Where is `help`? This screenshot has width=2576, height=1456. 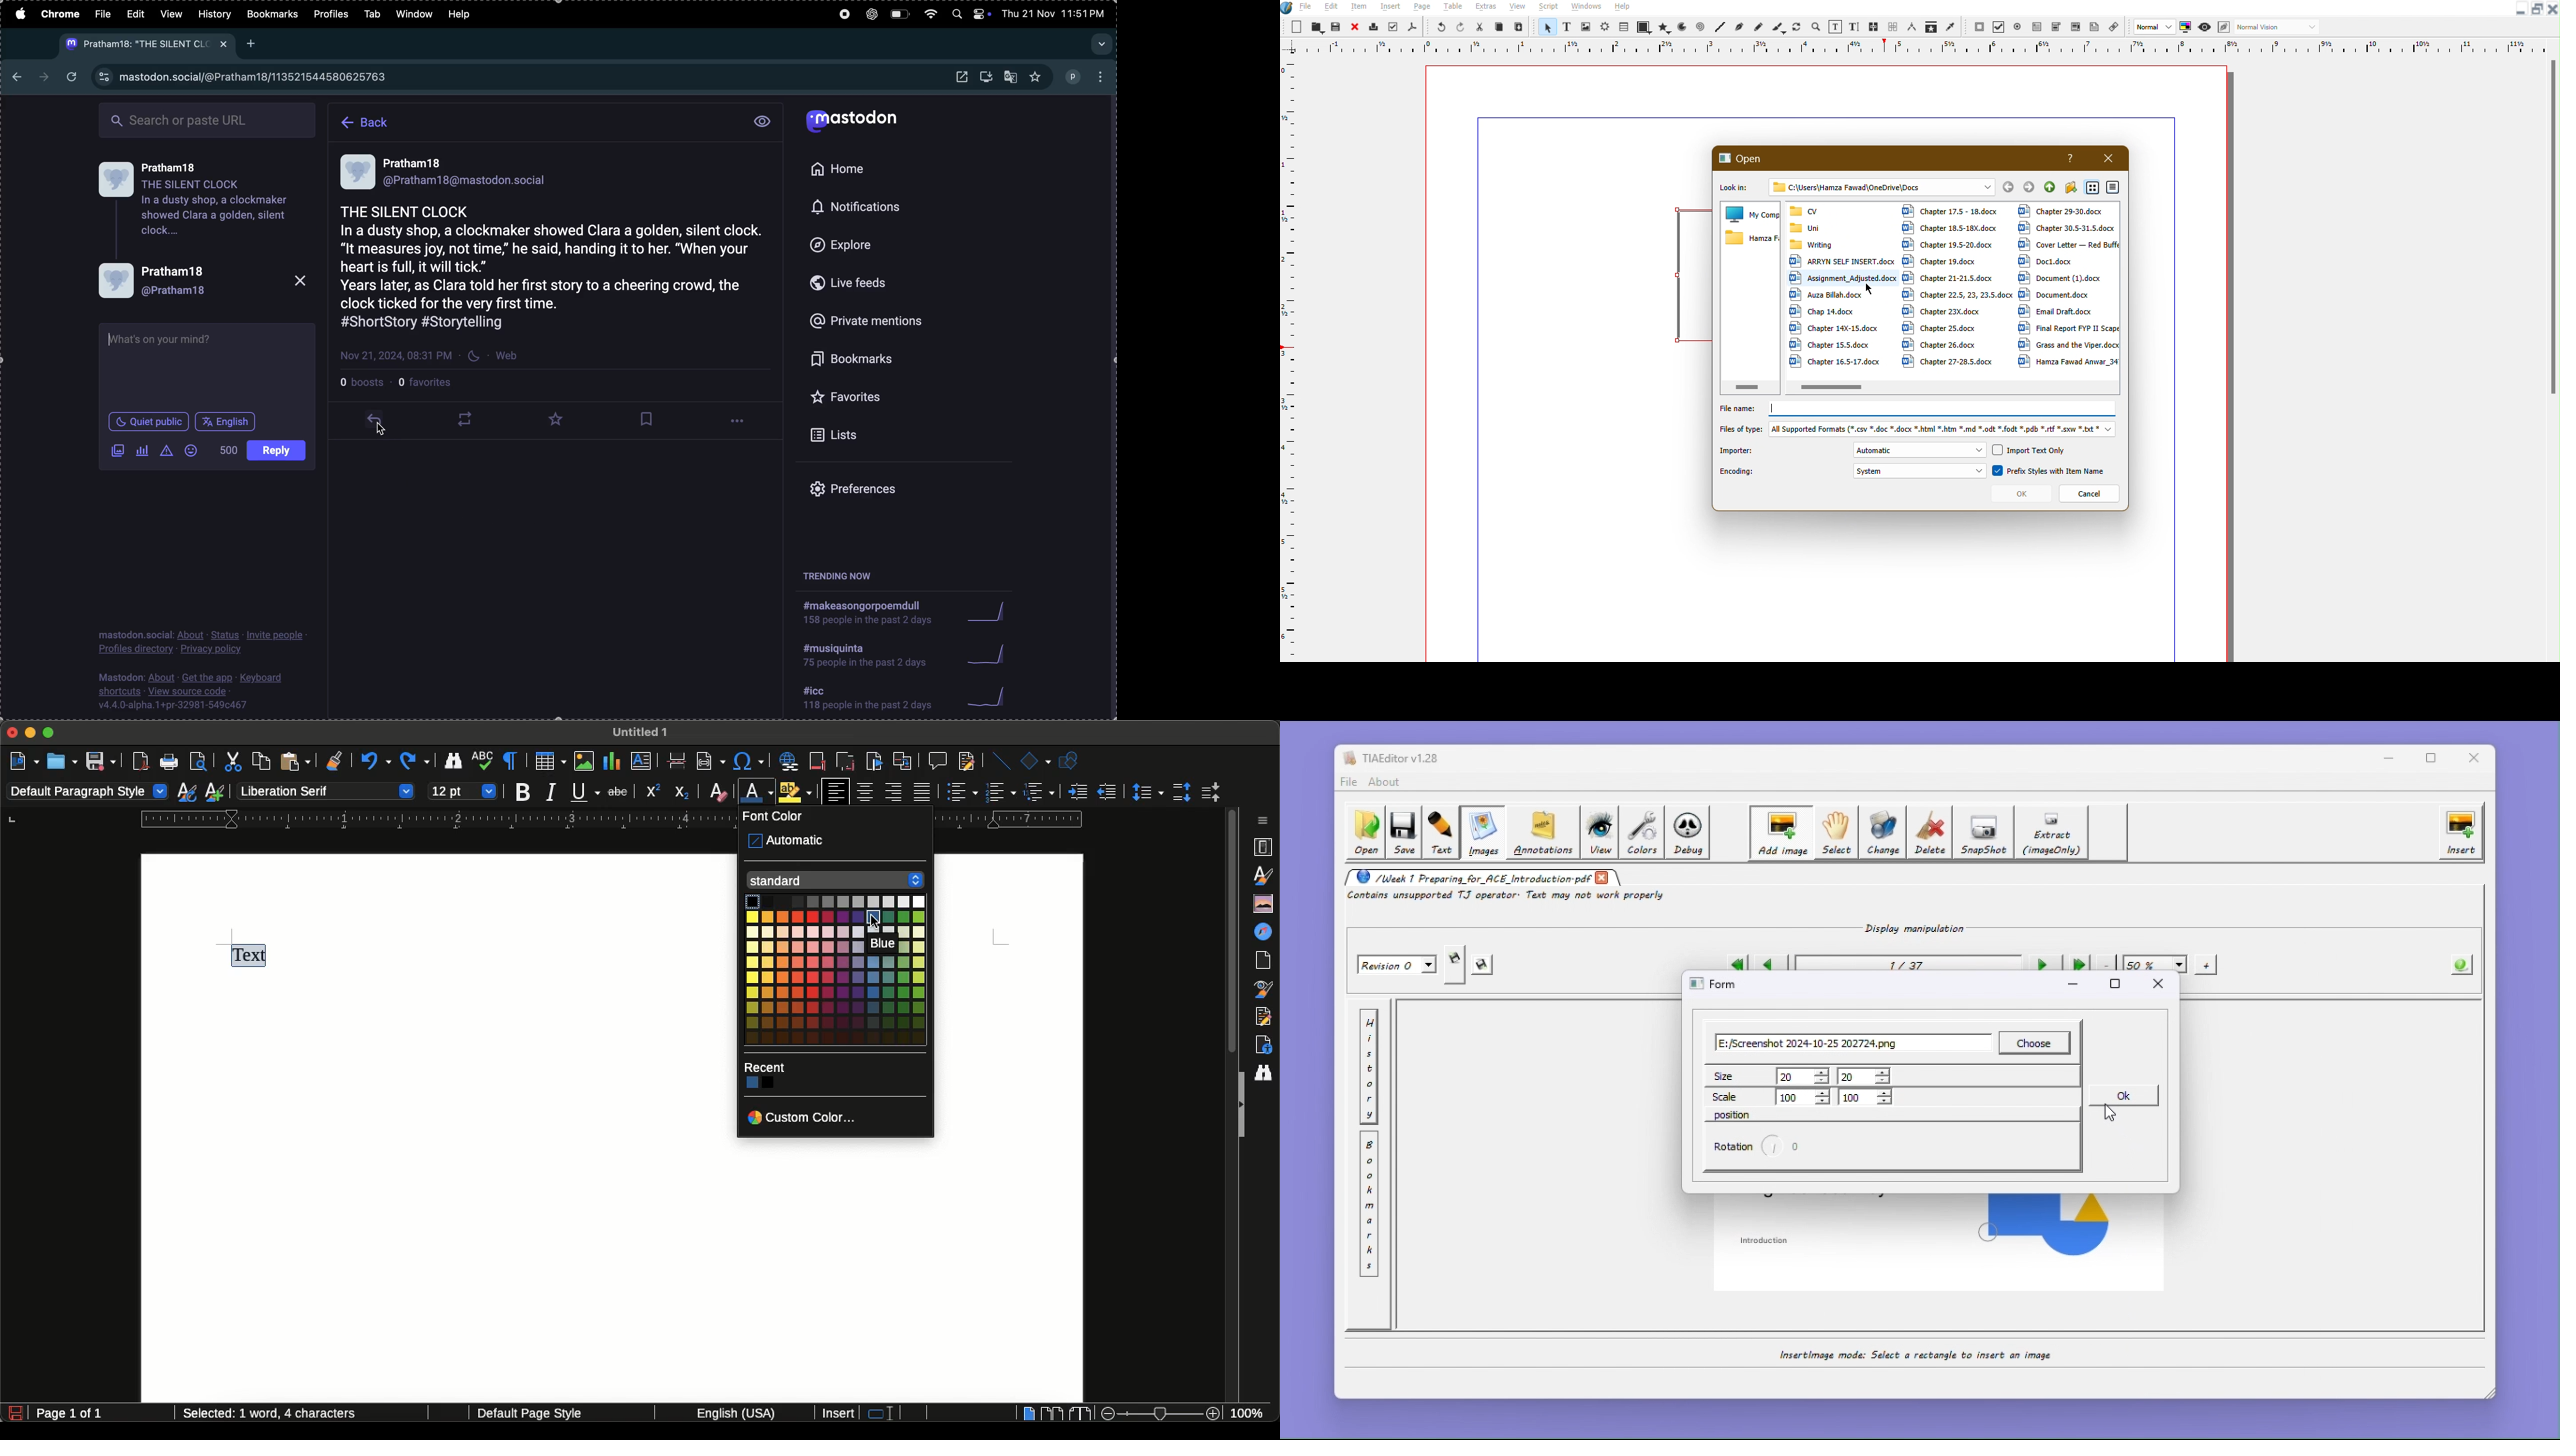
help is located at coordinates (465, 16).